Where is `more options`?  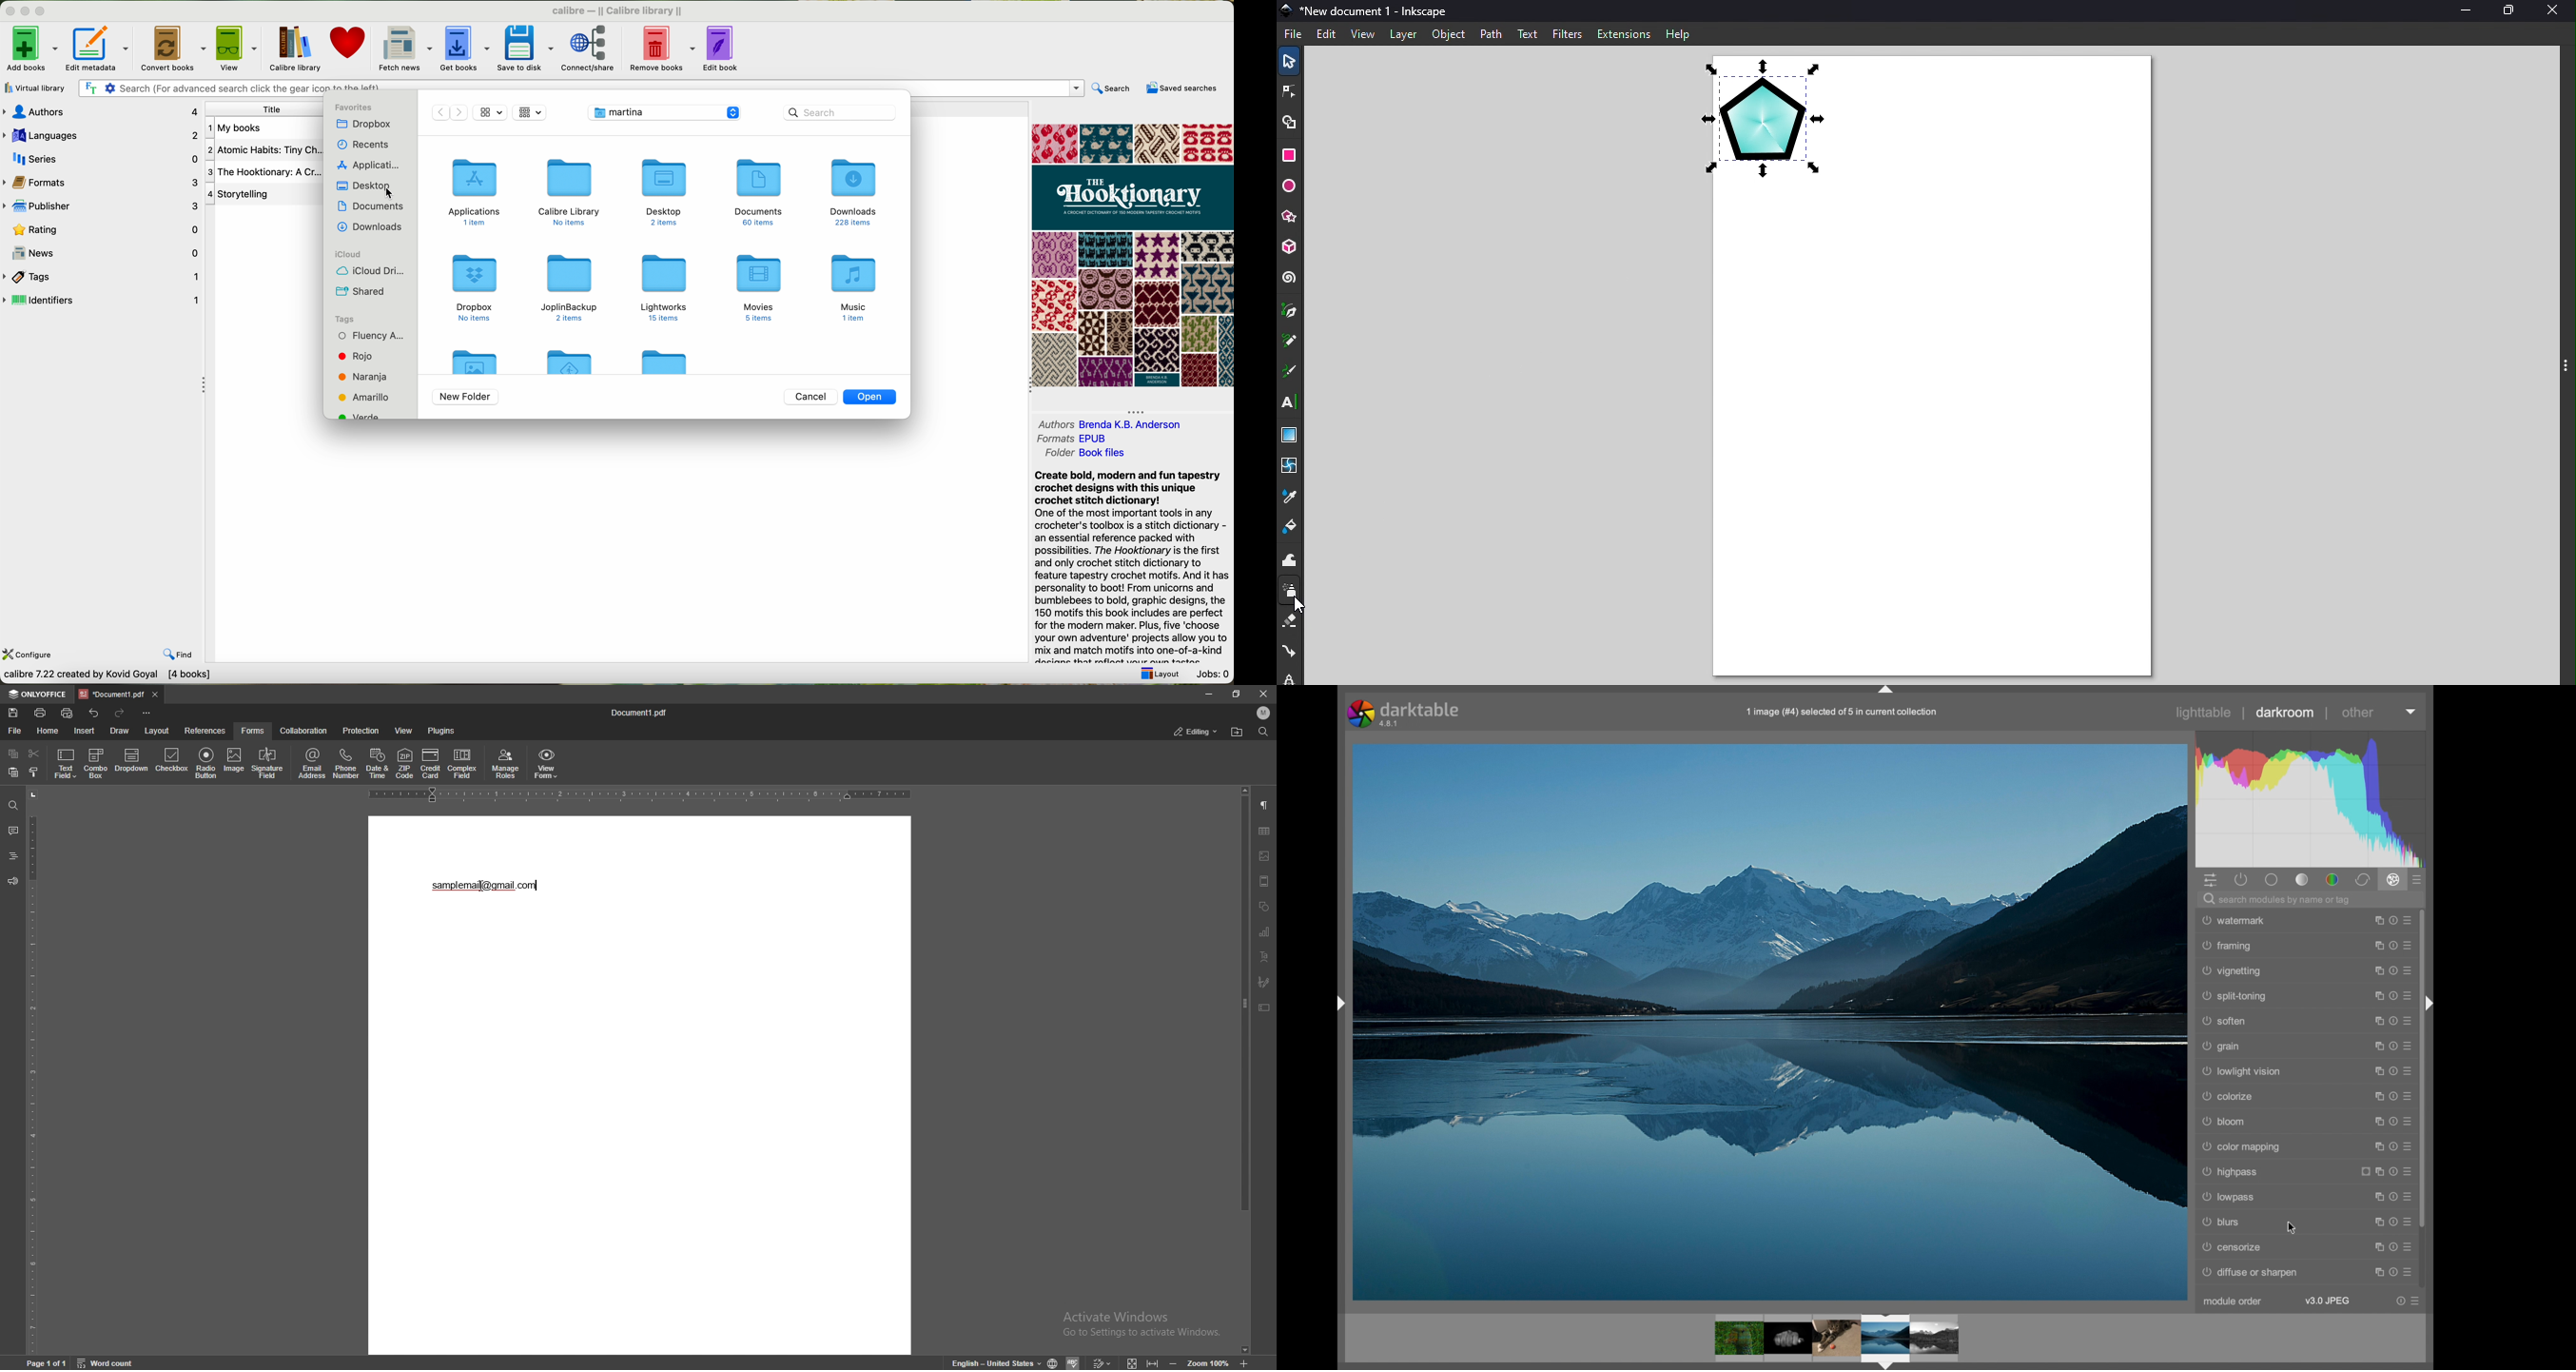
more options is located at coordinates (2407, 1222).